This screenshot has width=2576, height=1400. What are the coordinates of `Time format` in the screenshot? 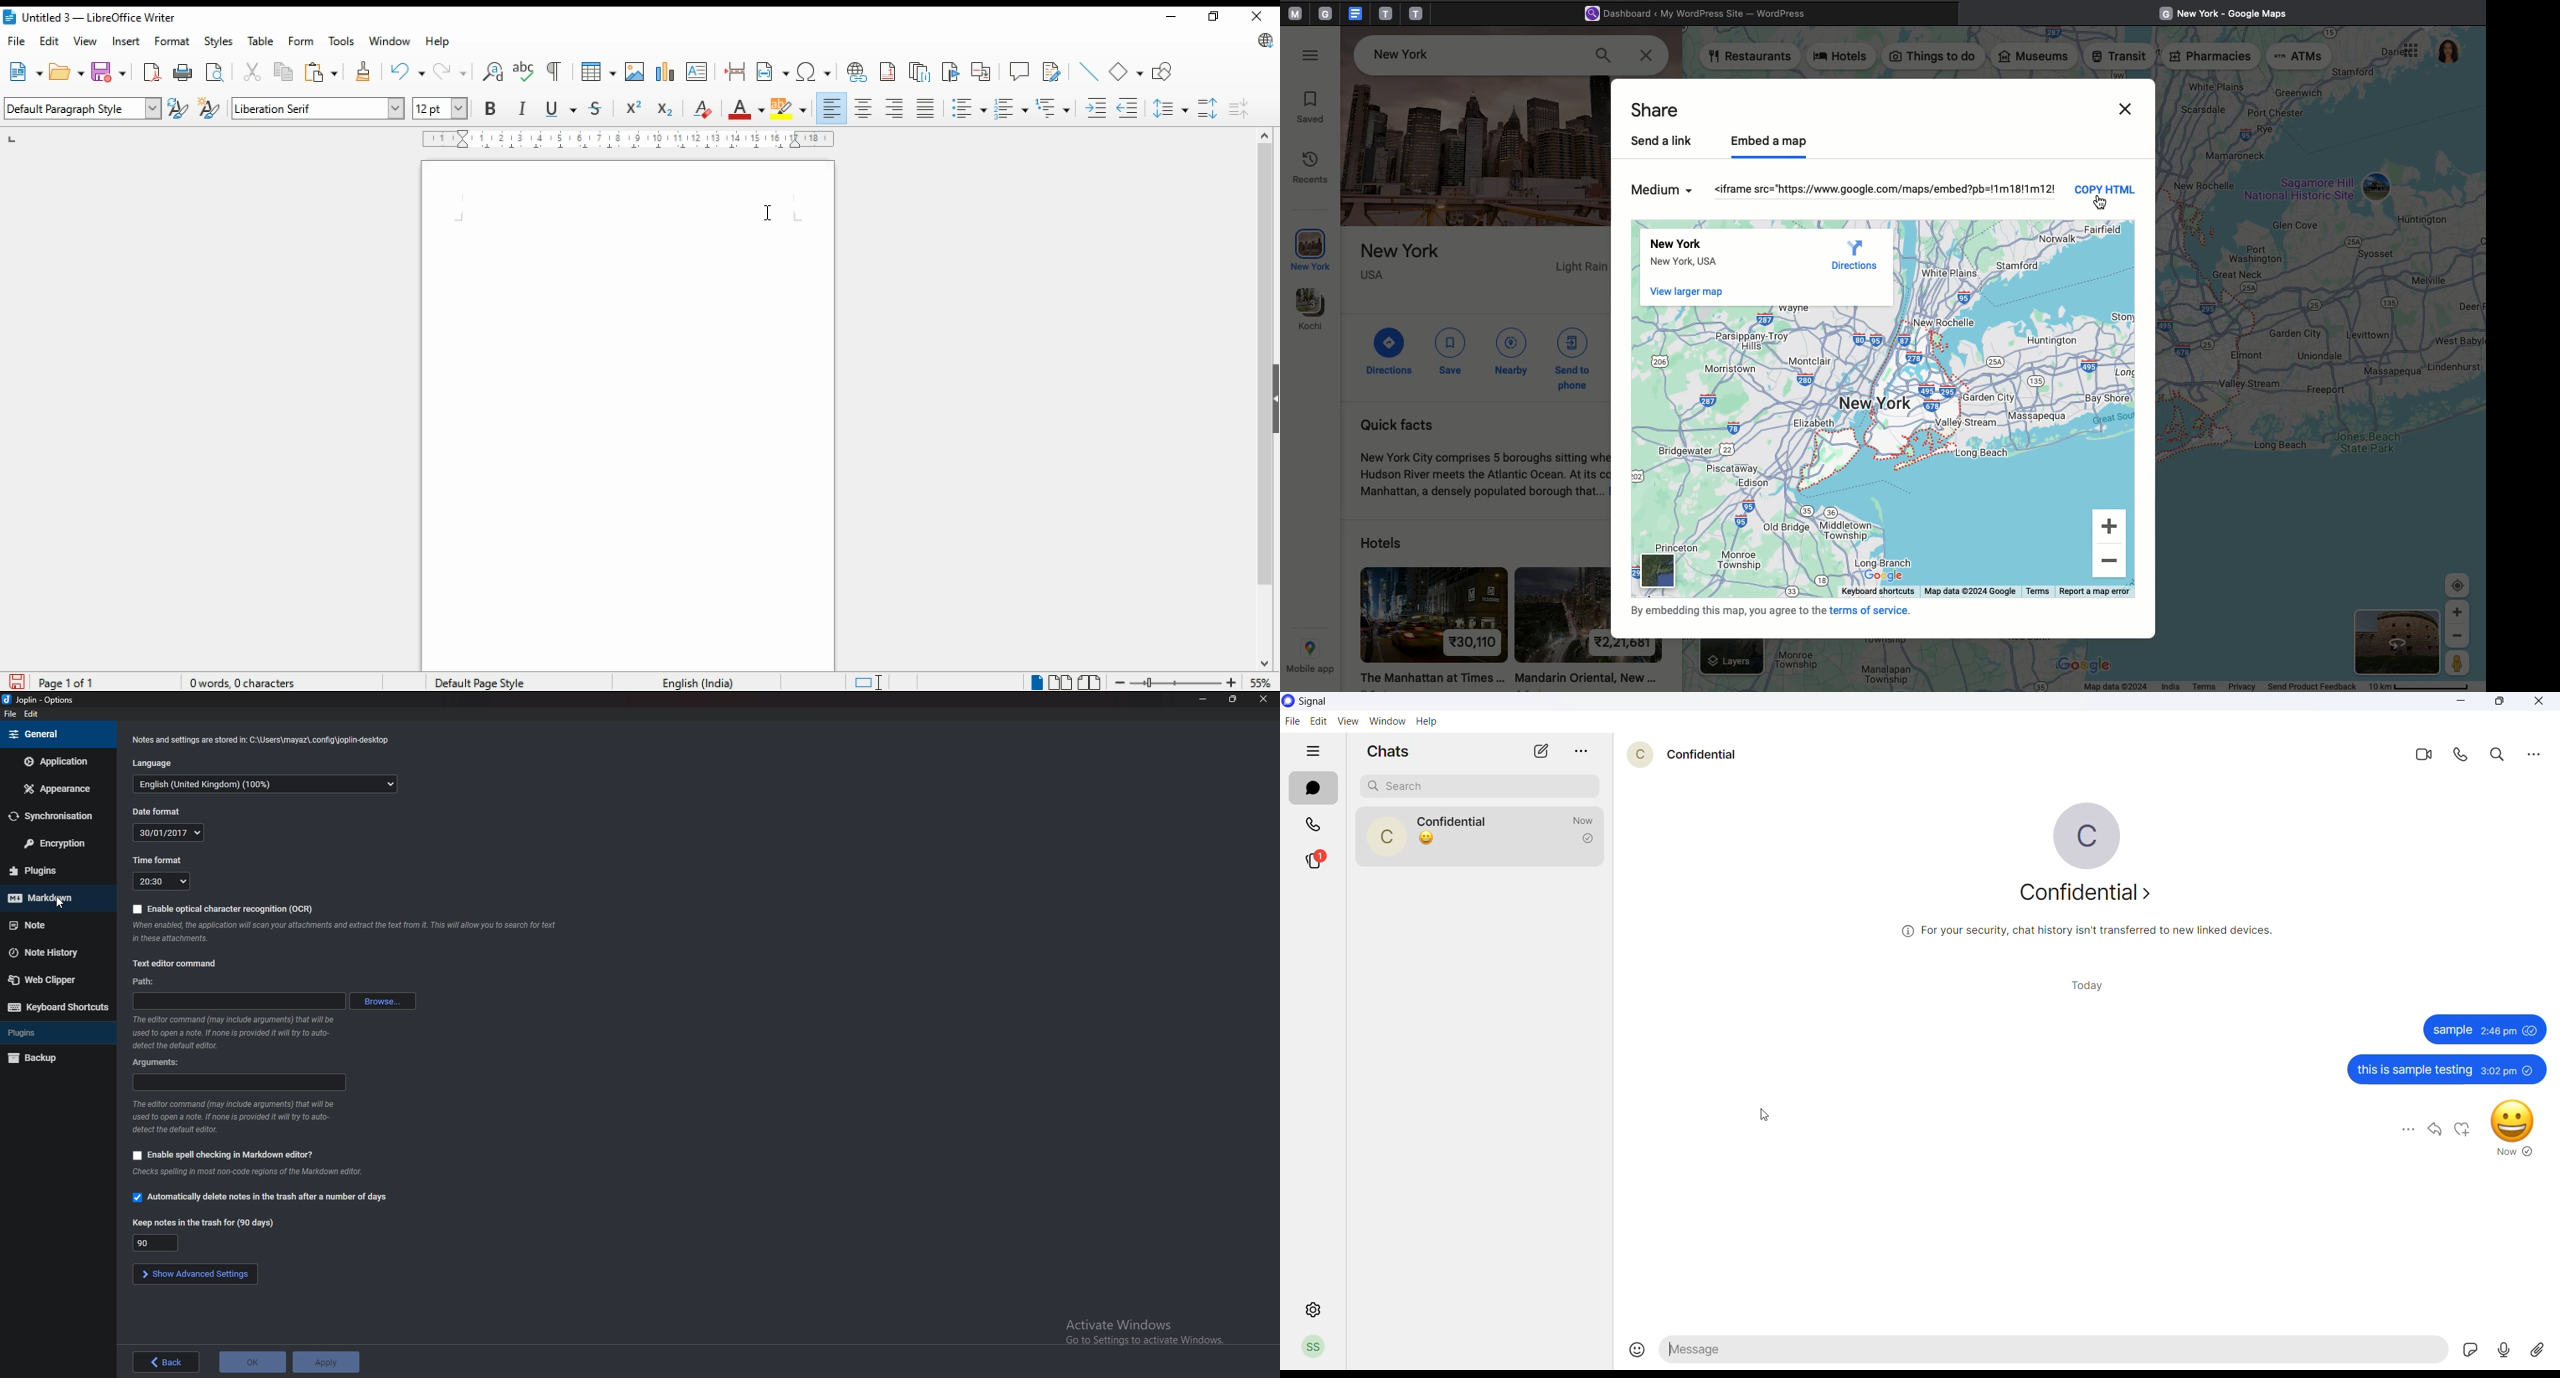 It's located at (161, 859).